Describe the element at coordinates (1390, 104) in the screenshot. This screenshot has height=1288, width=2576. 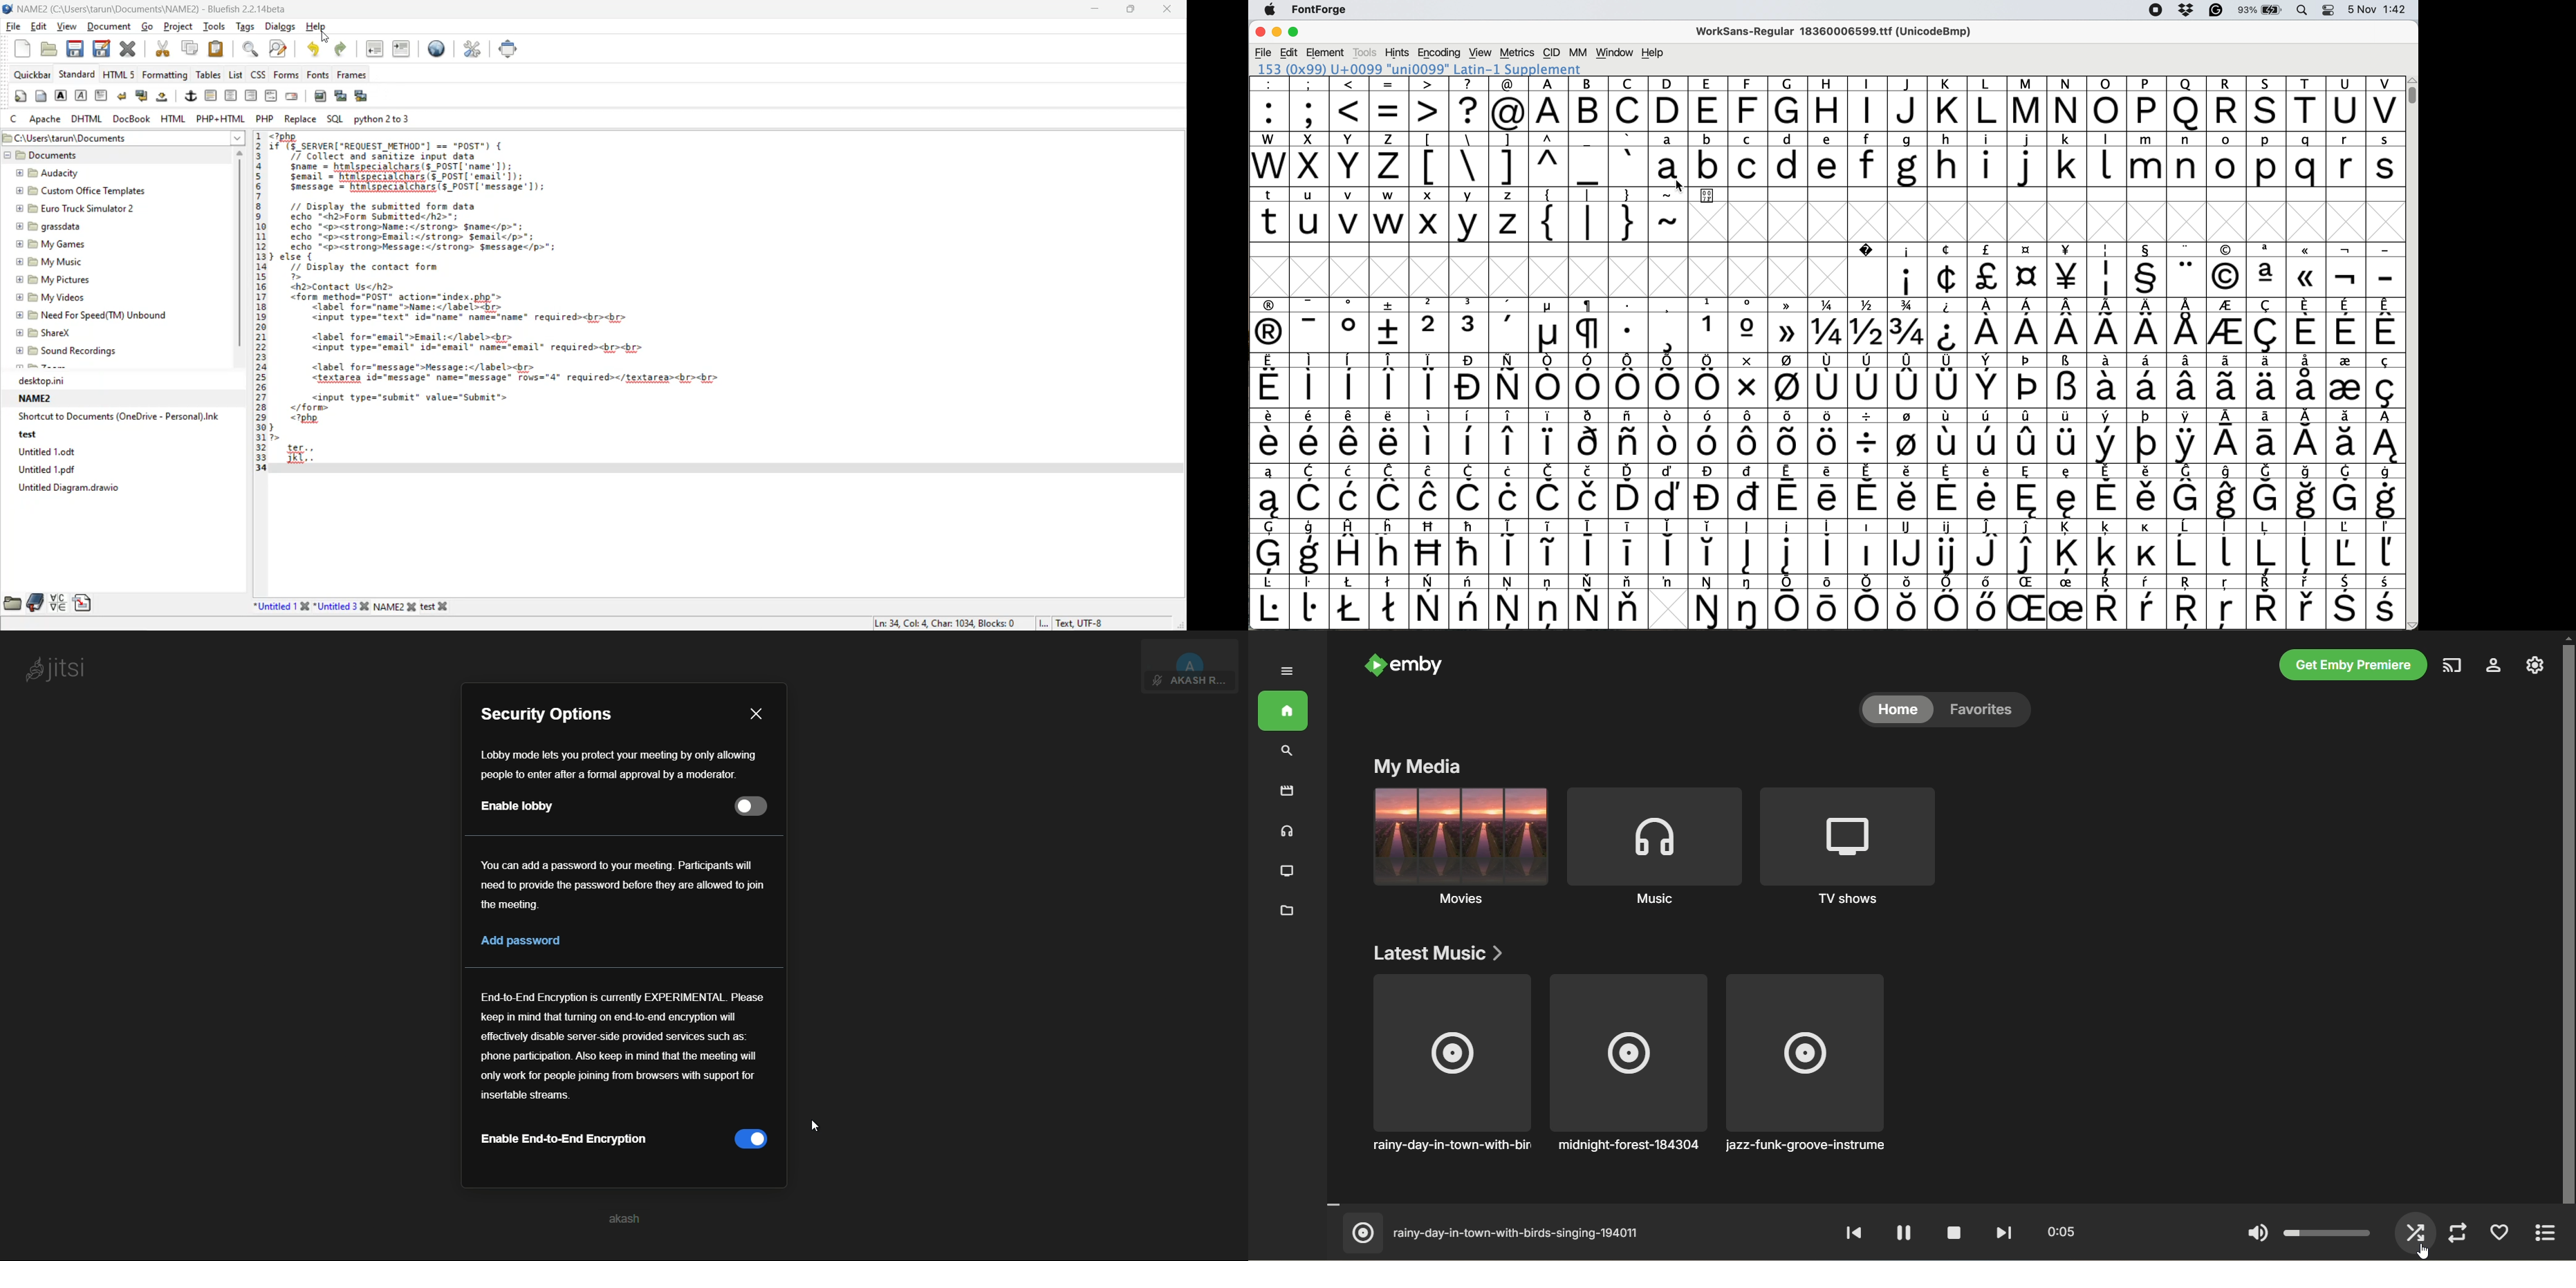
I see `=` at that location.